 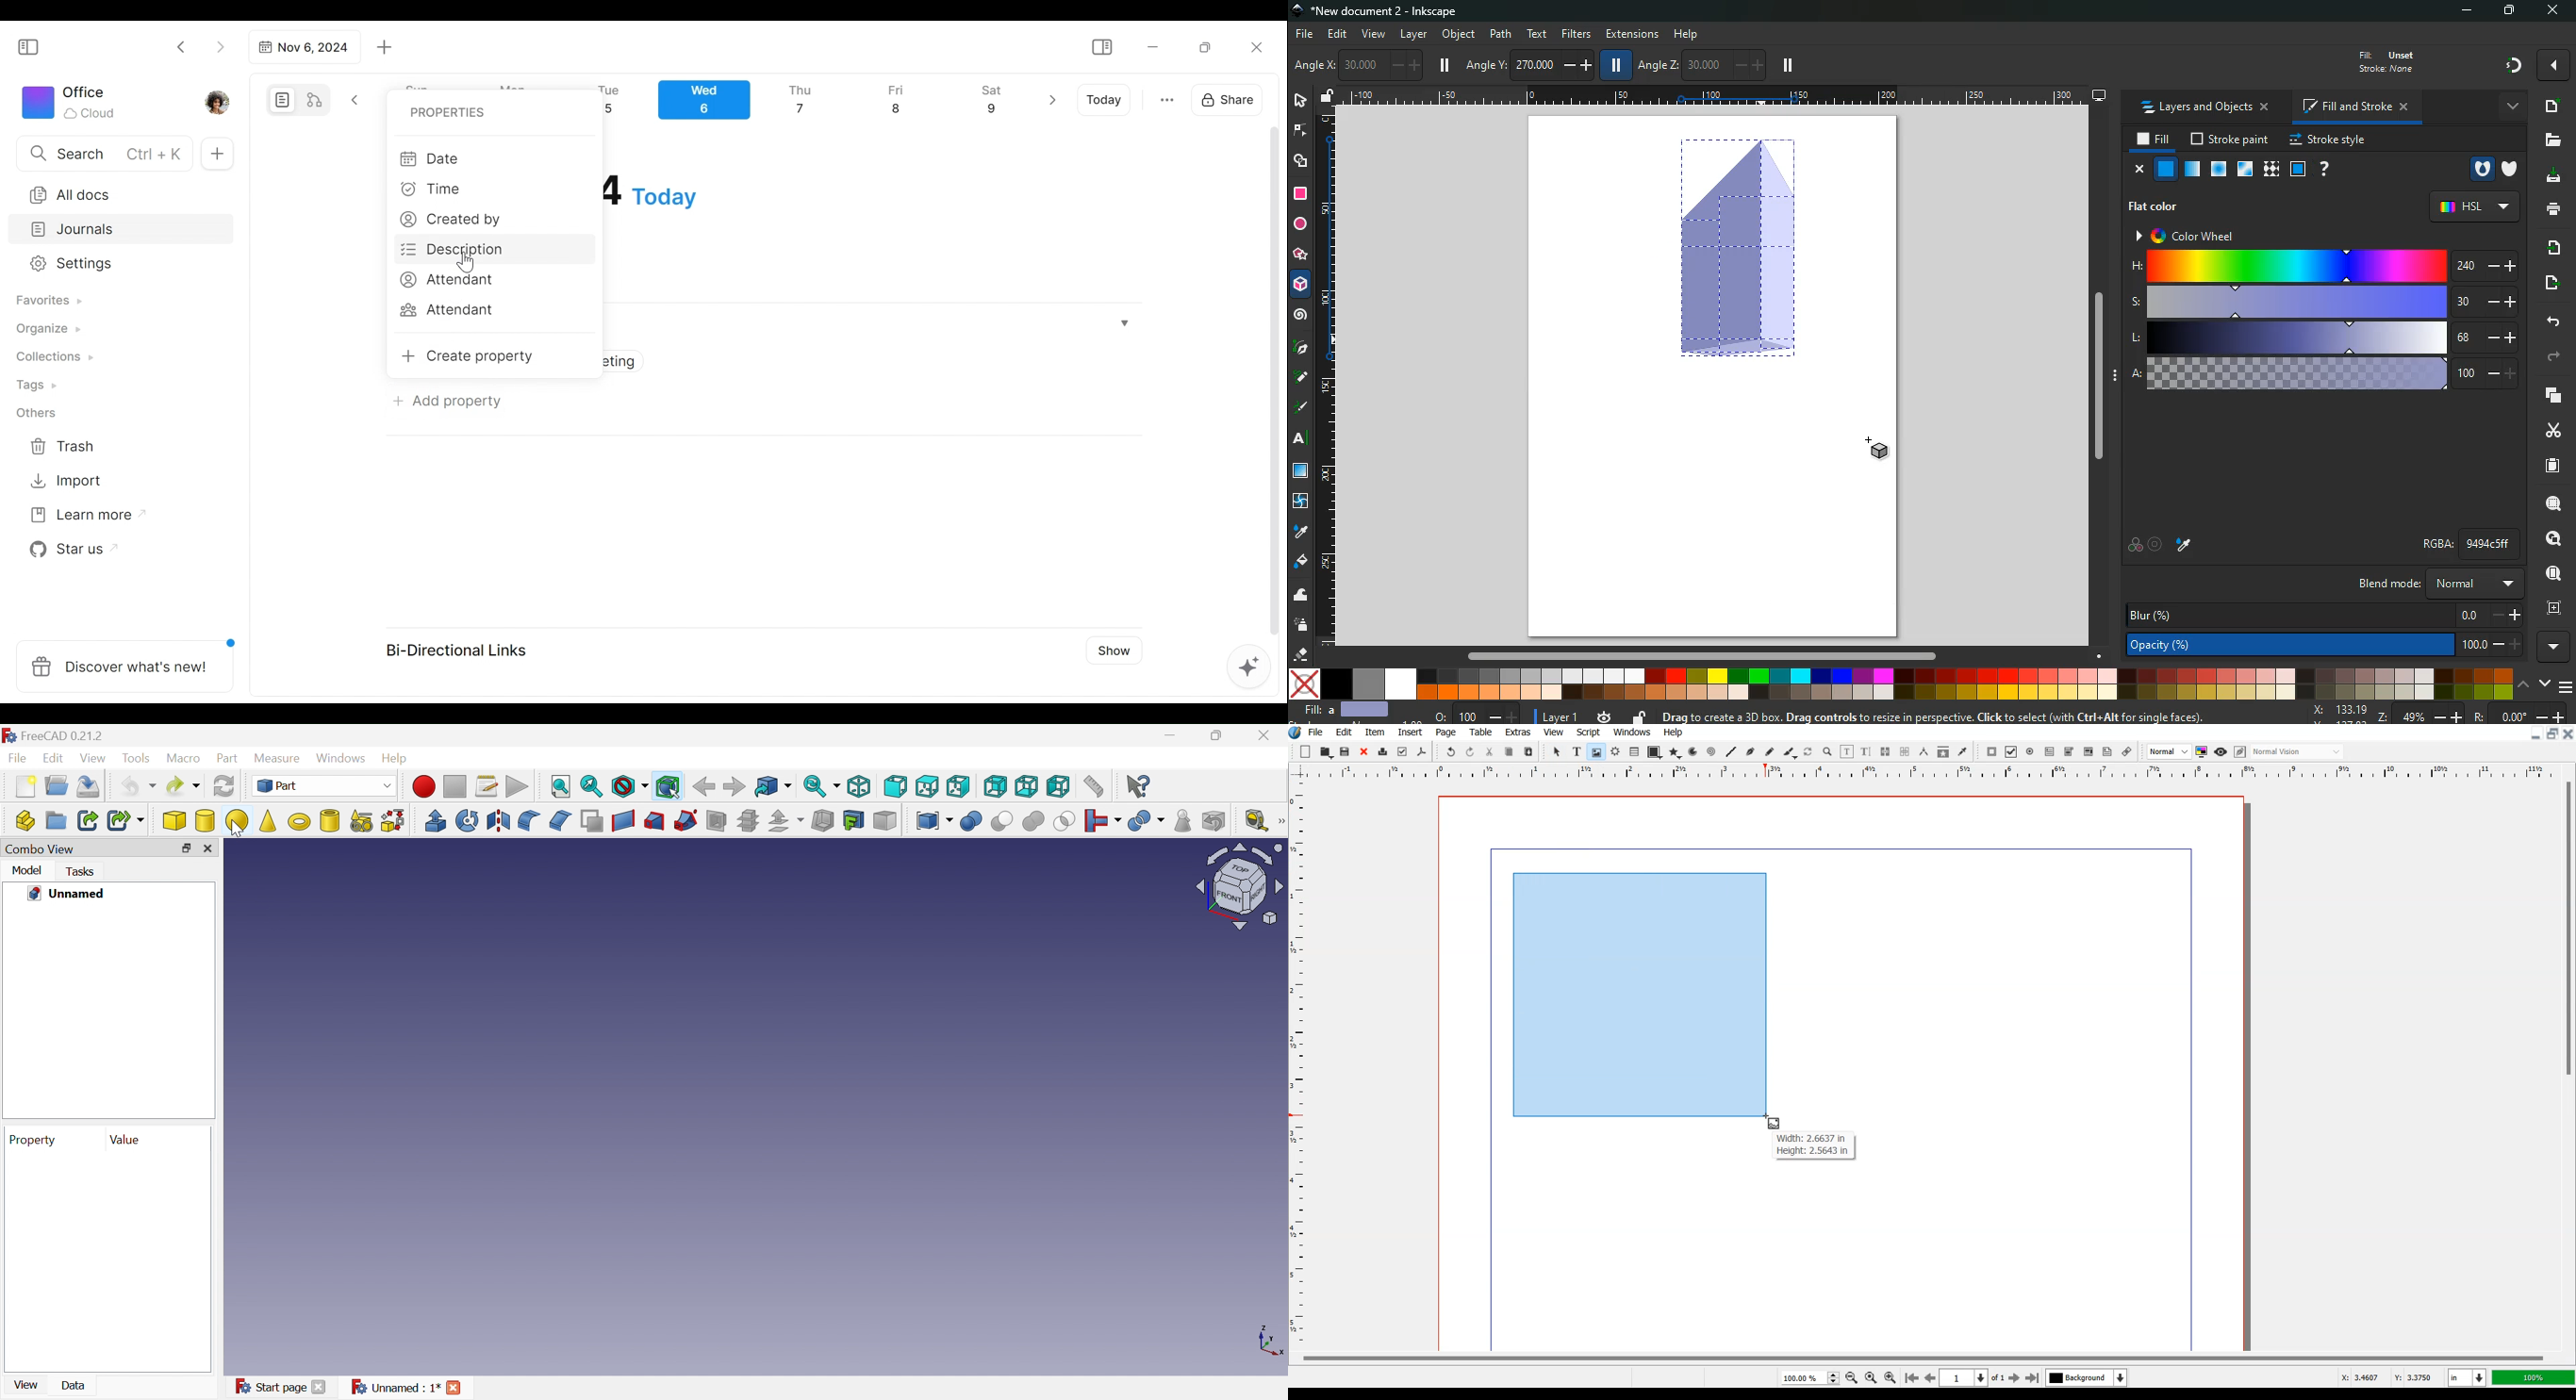 What do you see at coordinates (435, 820) in the screenshot?
I see `Extrude` at bounding box center [435, 820].